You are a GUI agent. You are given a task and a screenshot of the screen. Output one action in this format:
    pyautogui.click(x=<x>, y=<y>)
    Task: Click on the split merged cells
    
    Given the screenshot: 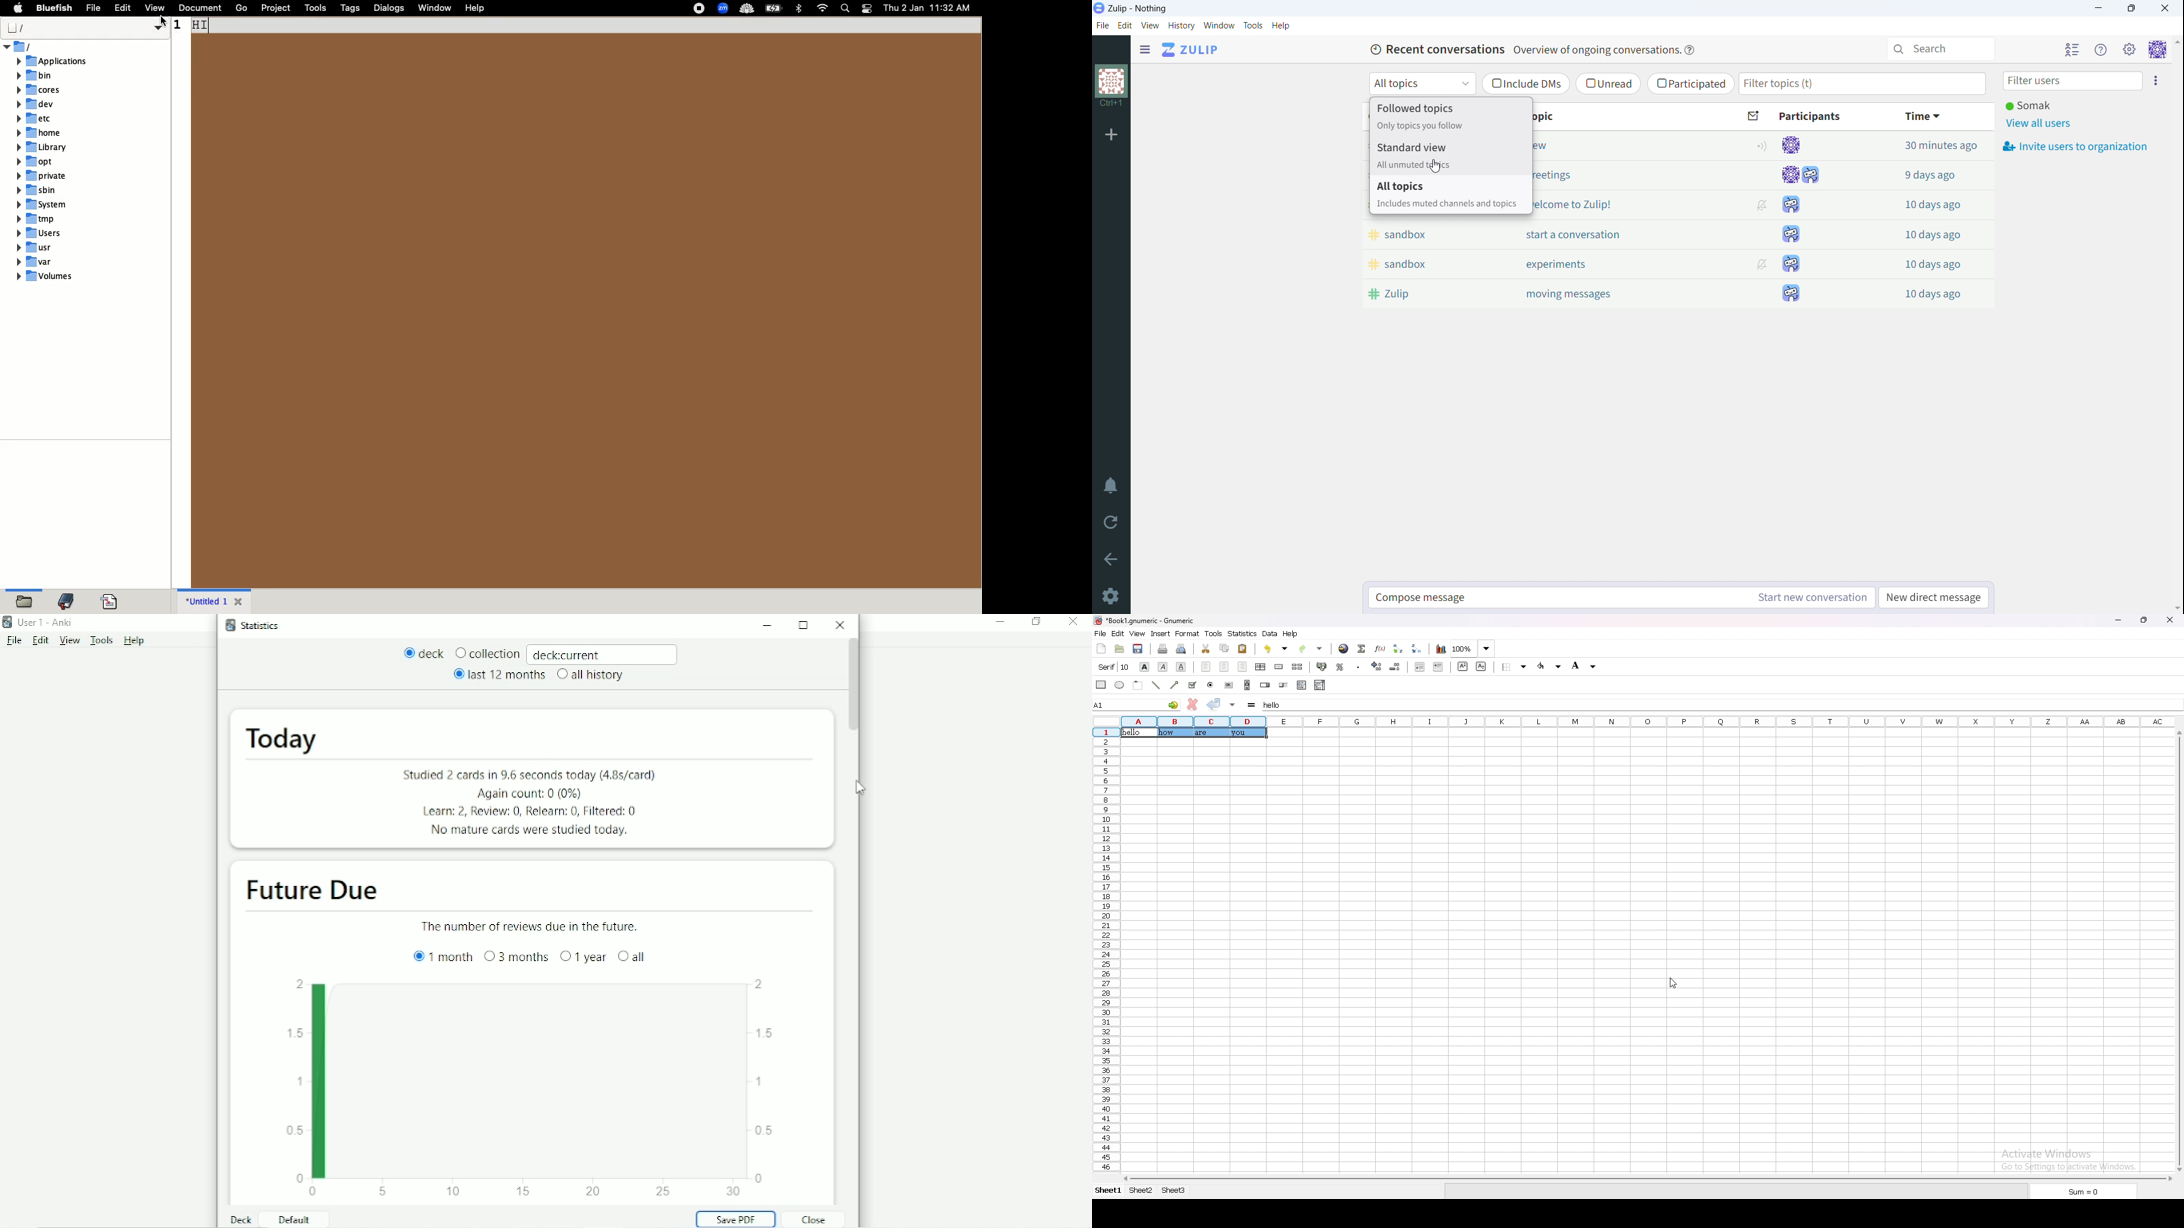 What is the action you would take?
    pyautogui.click(x=1298, y=667)
    